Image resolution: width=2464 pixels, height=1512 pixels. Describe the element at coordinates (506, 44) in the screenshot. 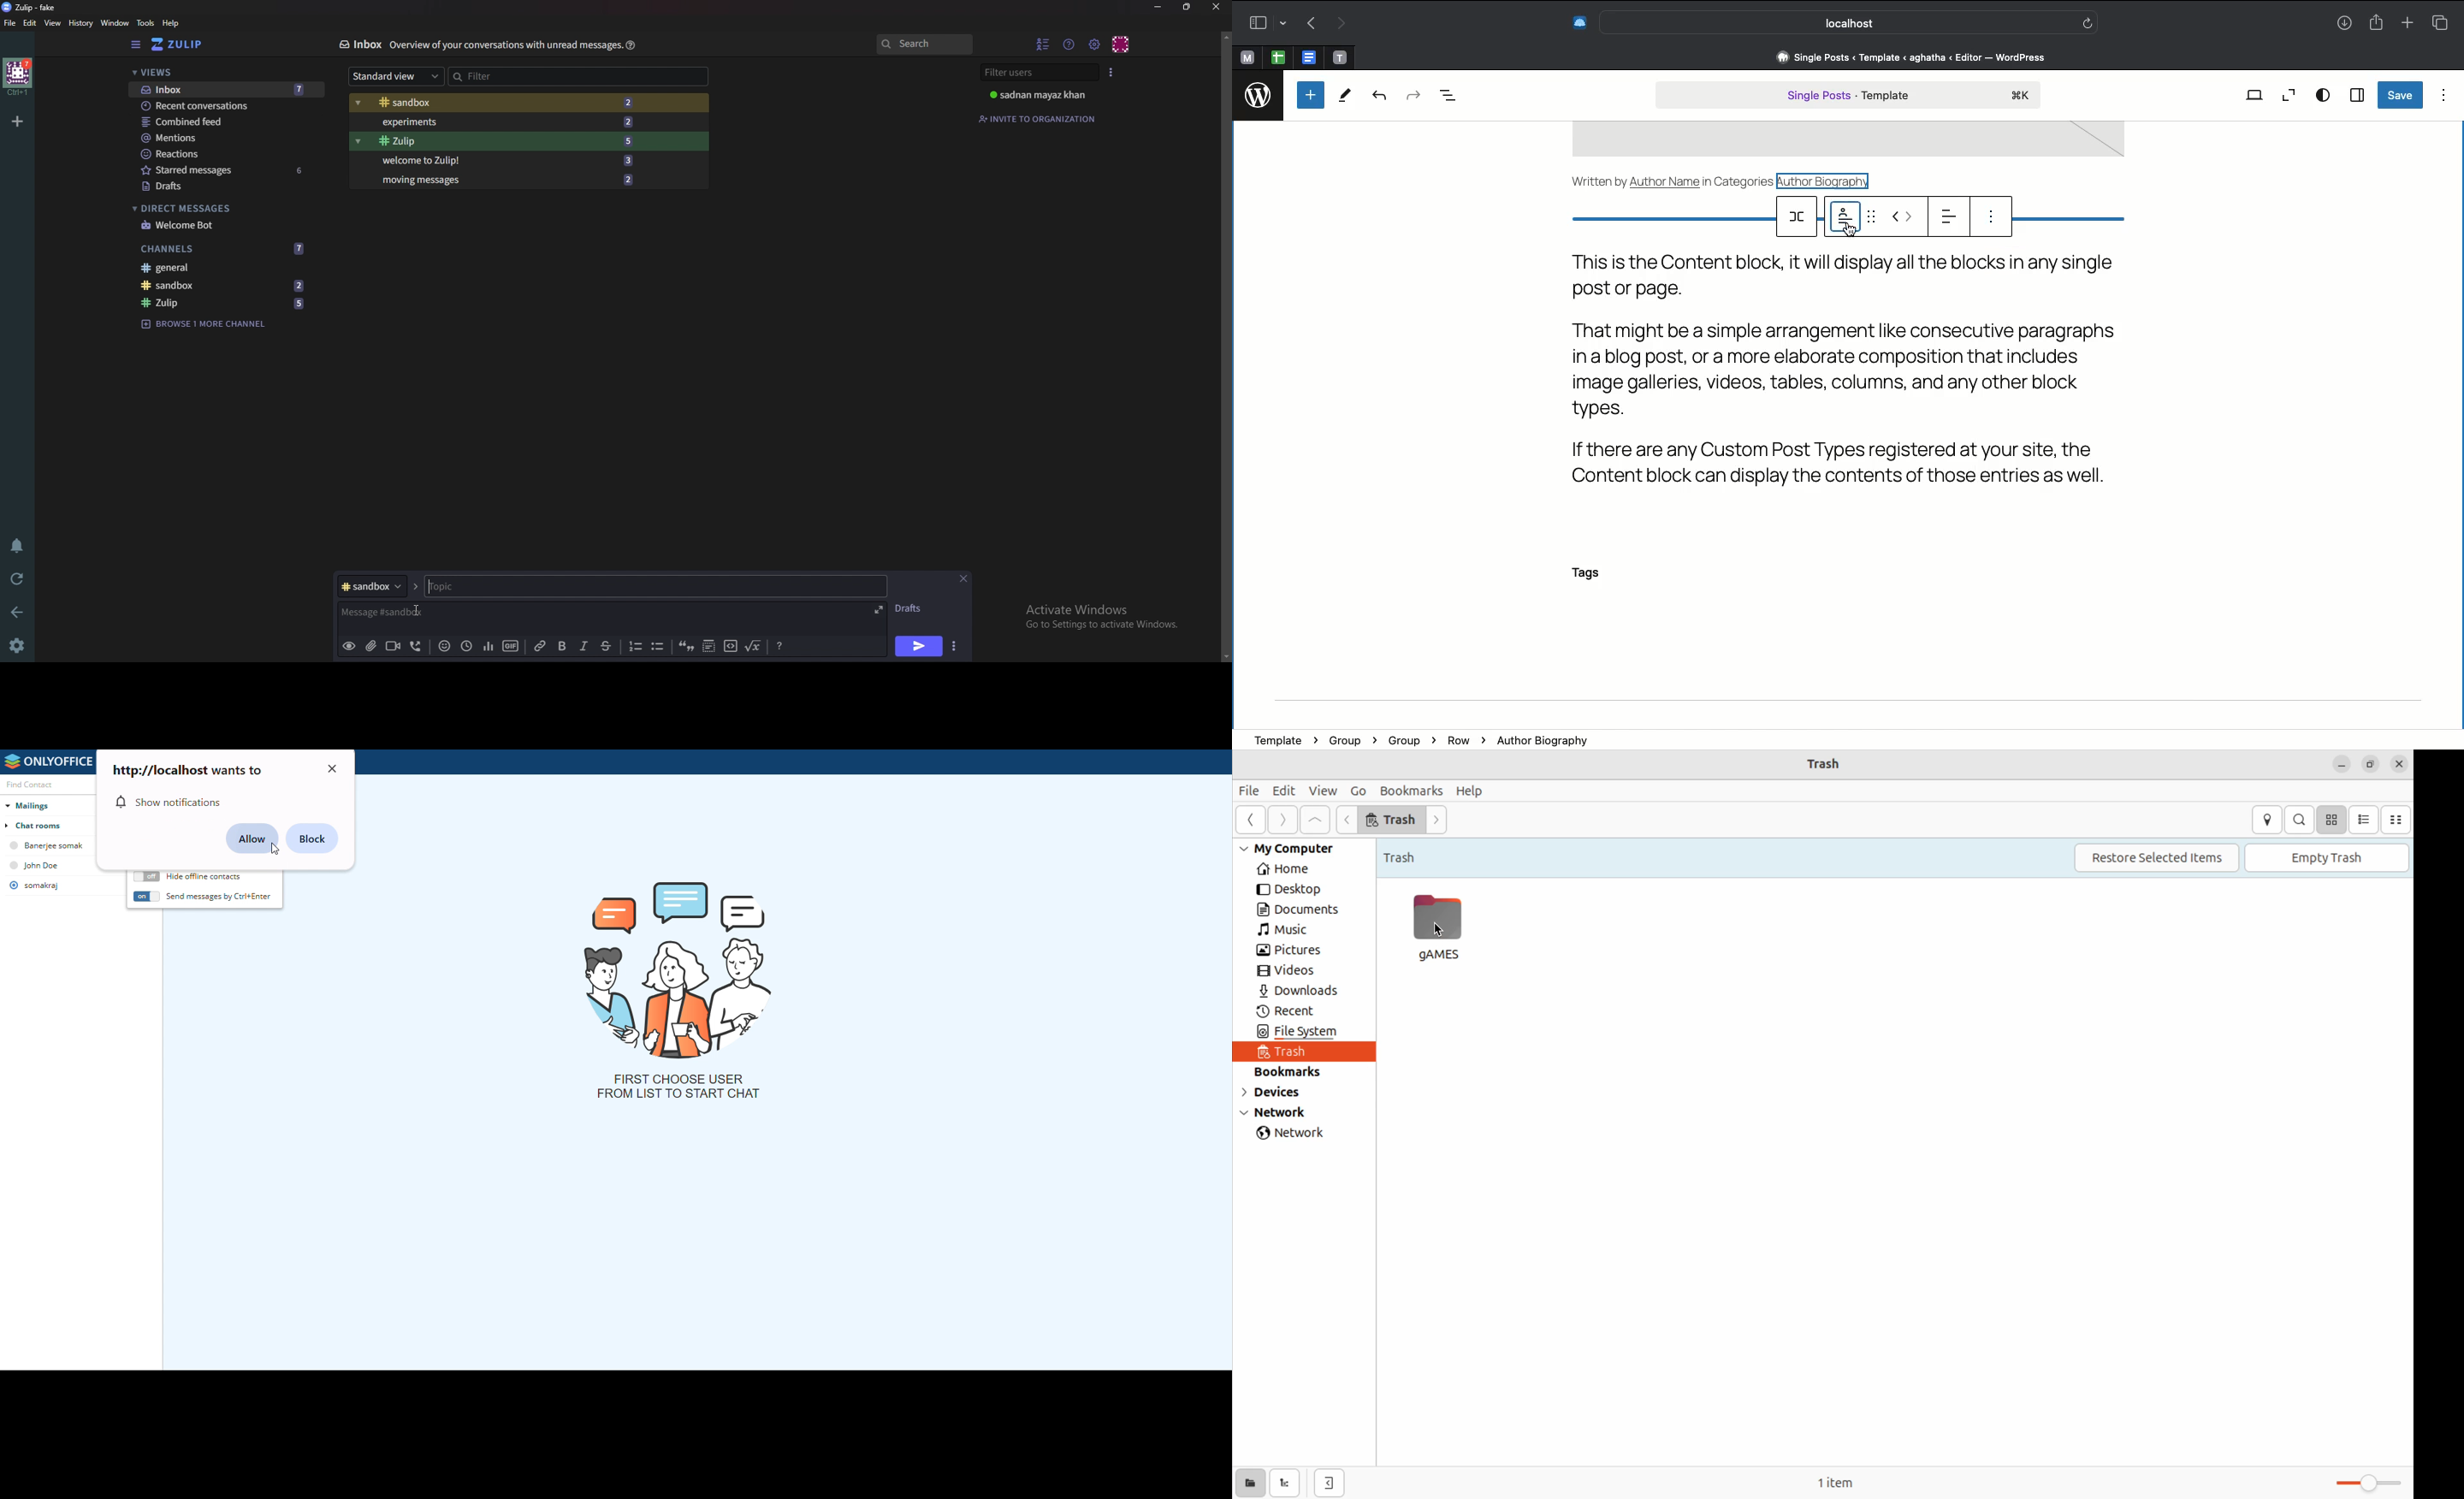

I see `Info` at that location.